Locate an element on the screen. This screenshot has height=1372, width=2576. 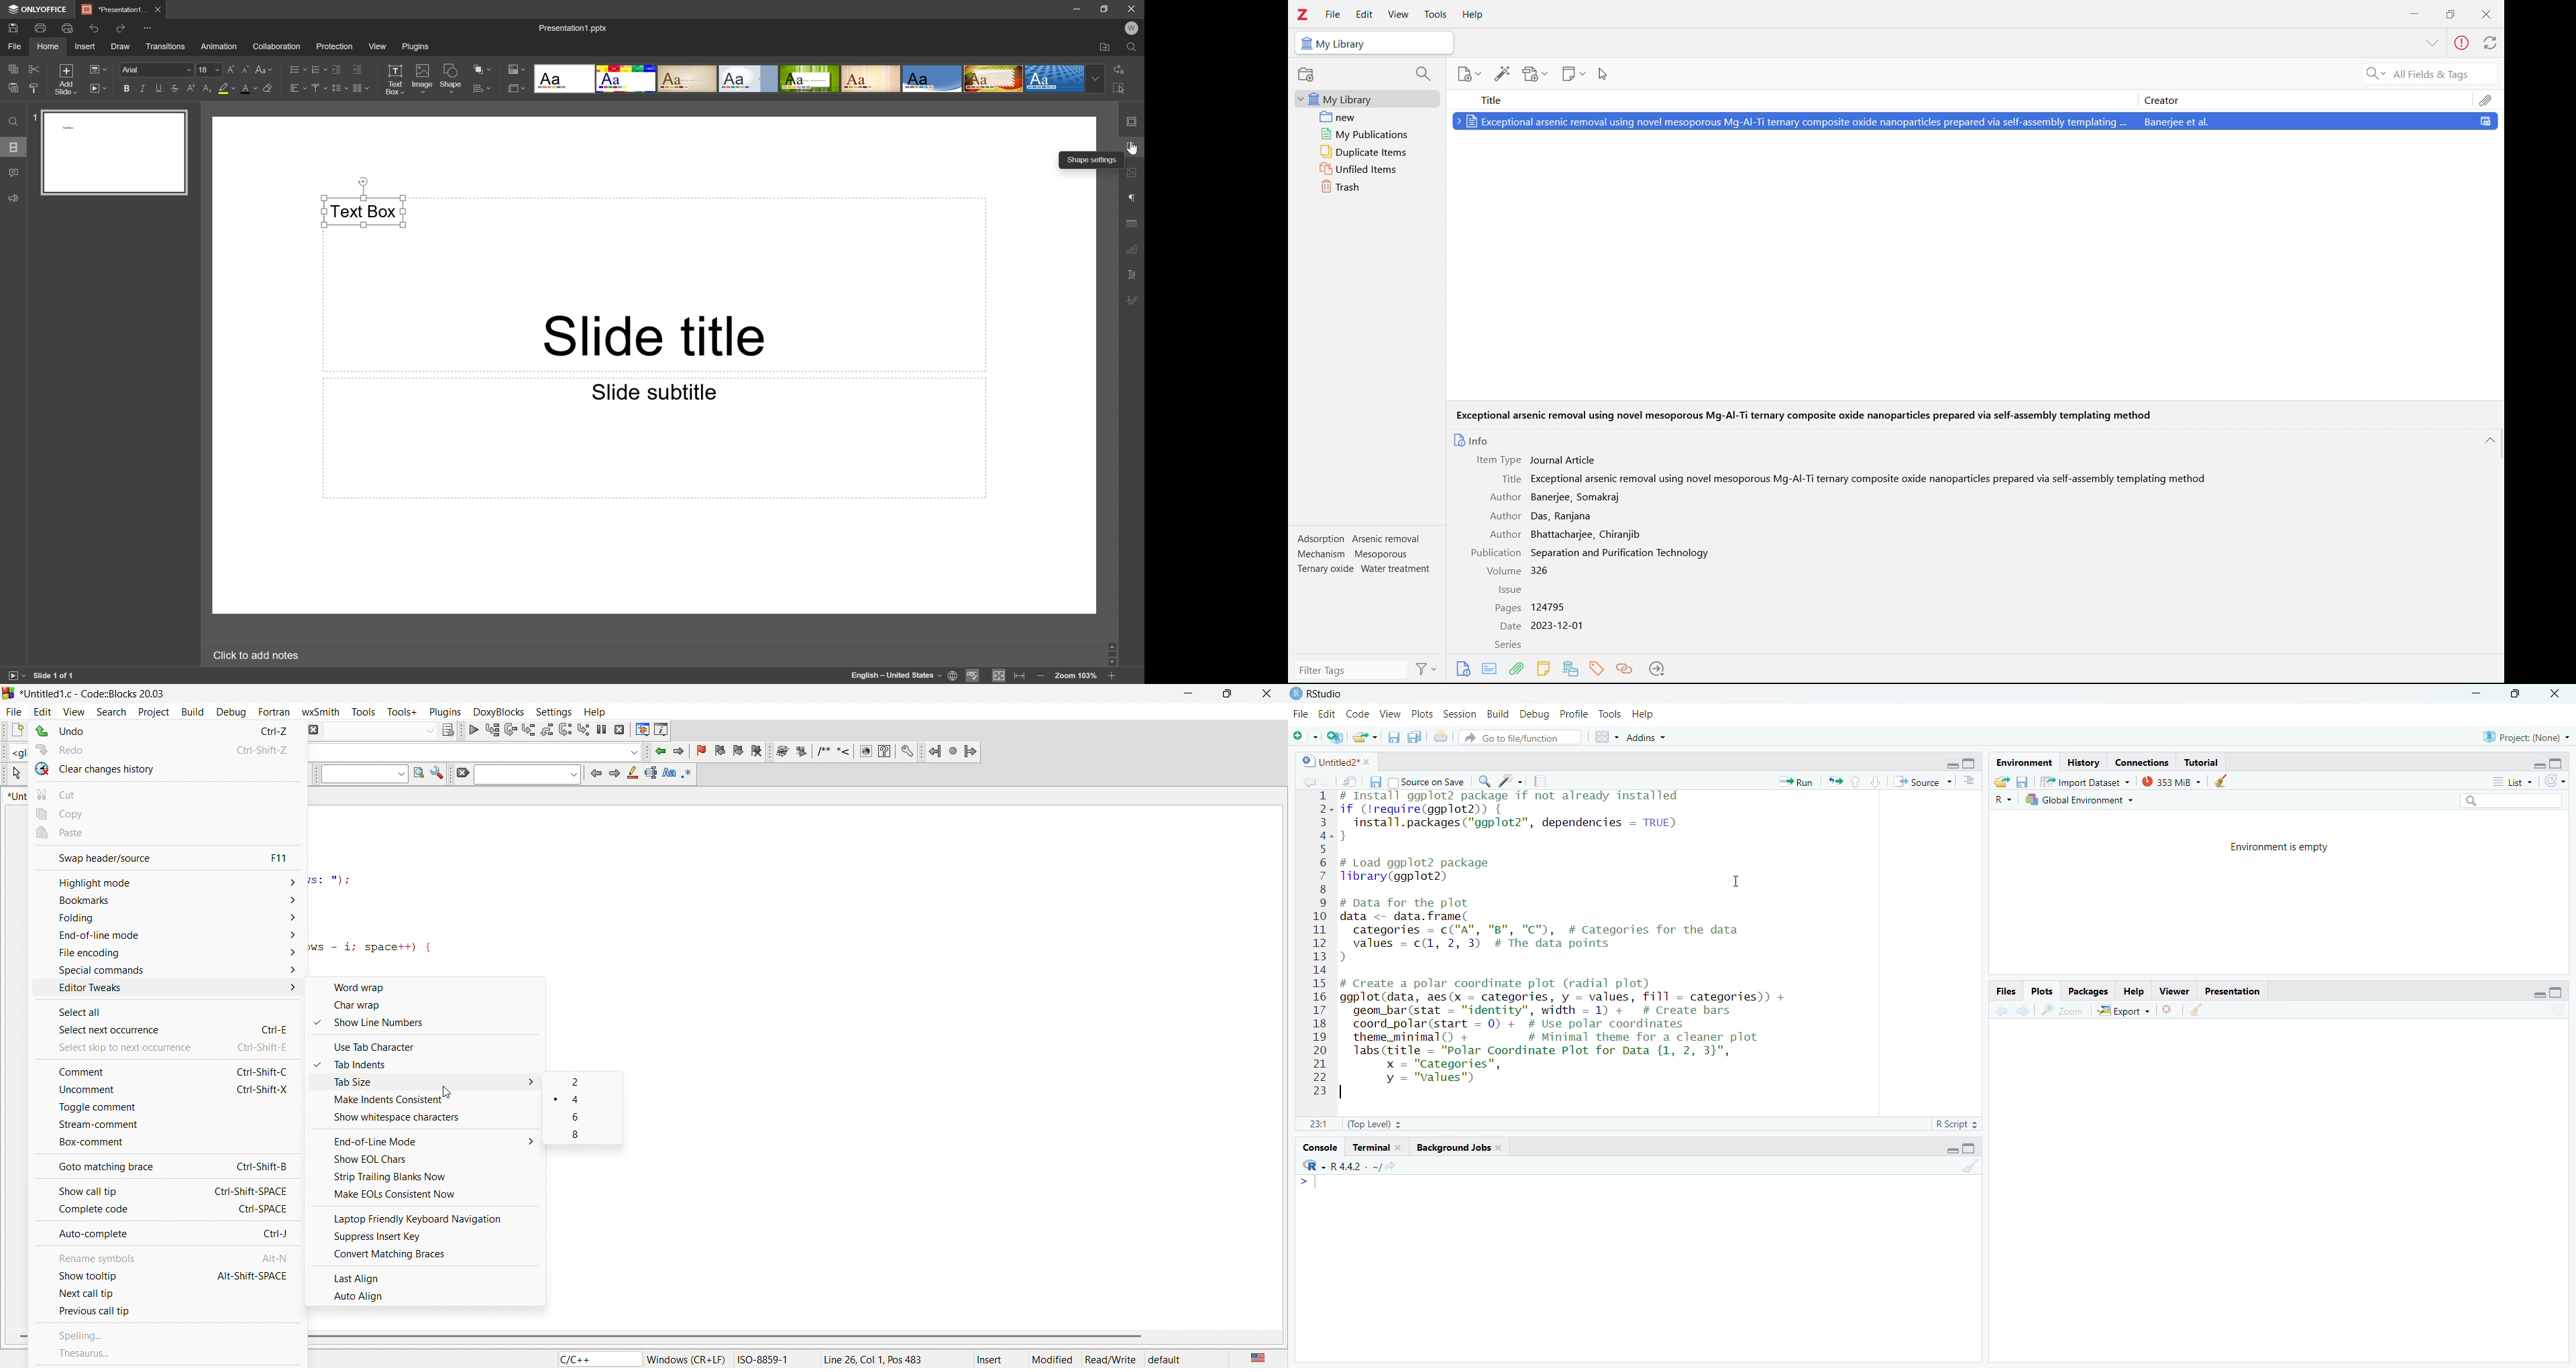
hide r script is located at coordinates (2534, 762).